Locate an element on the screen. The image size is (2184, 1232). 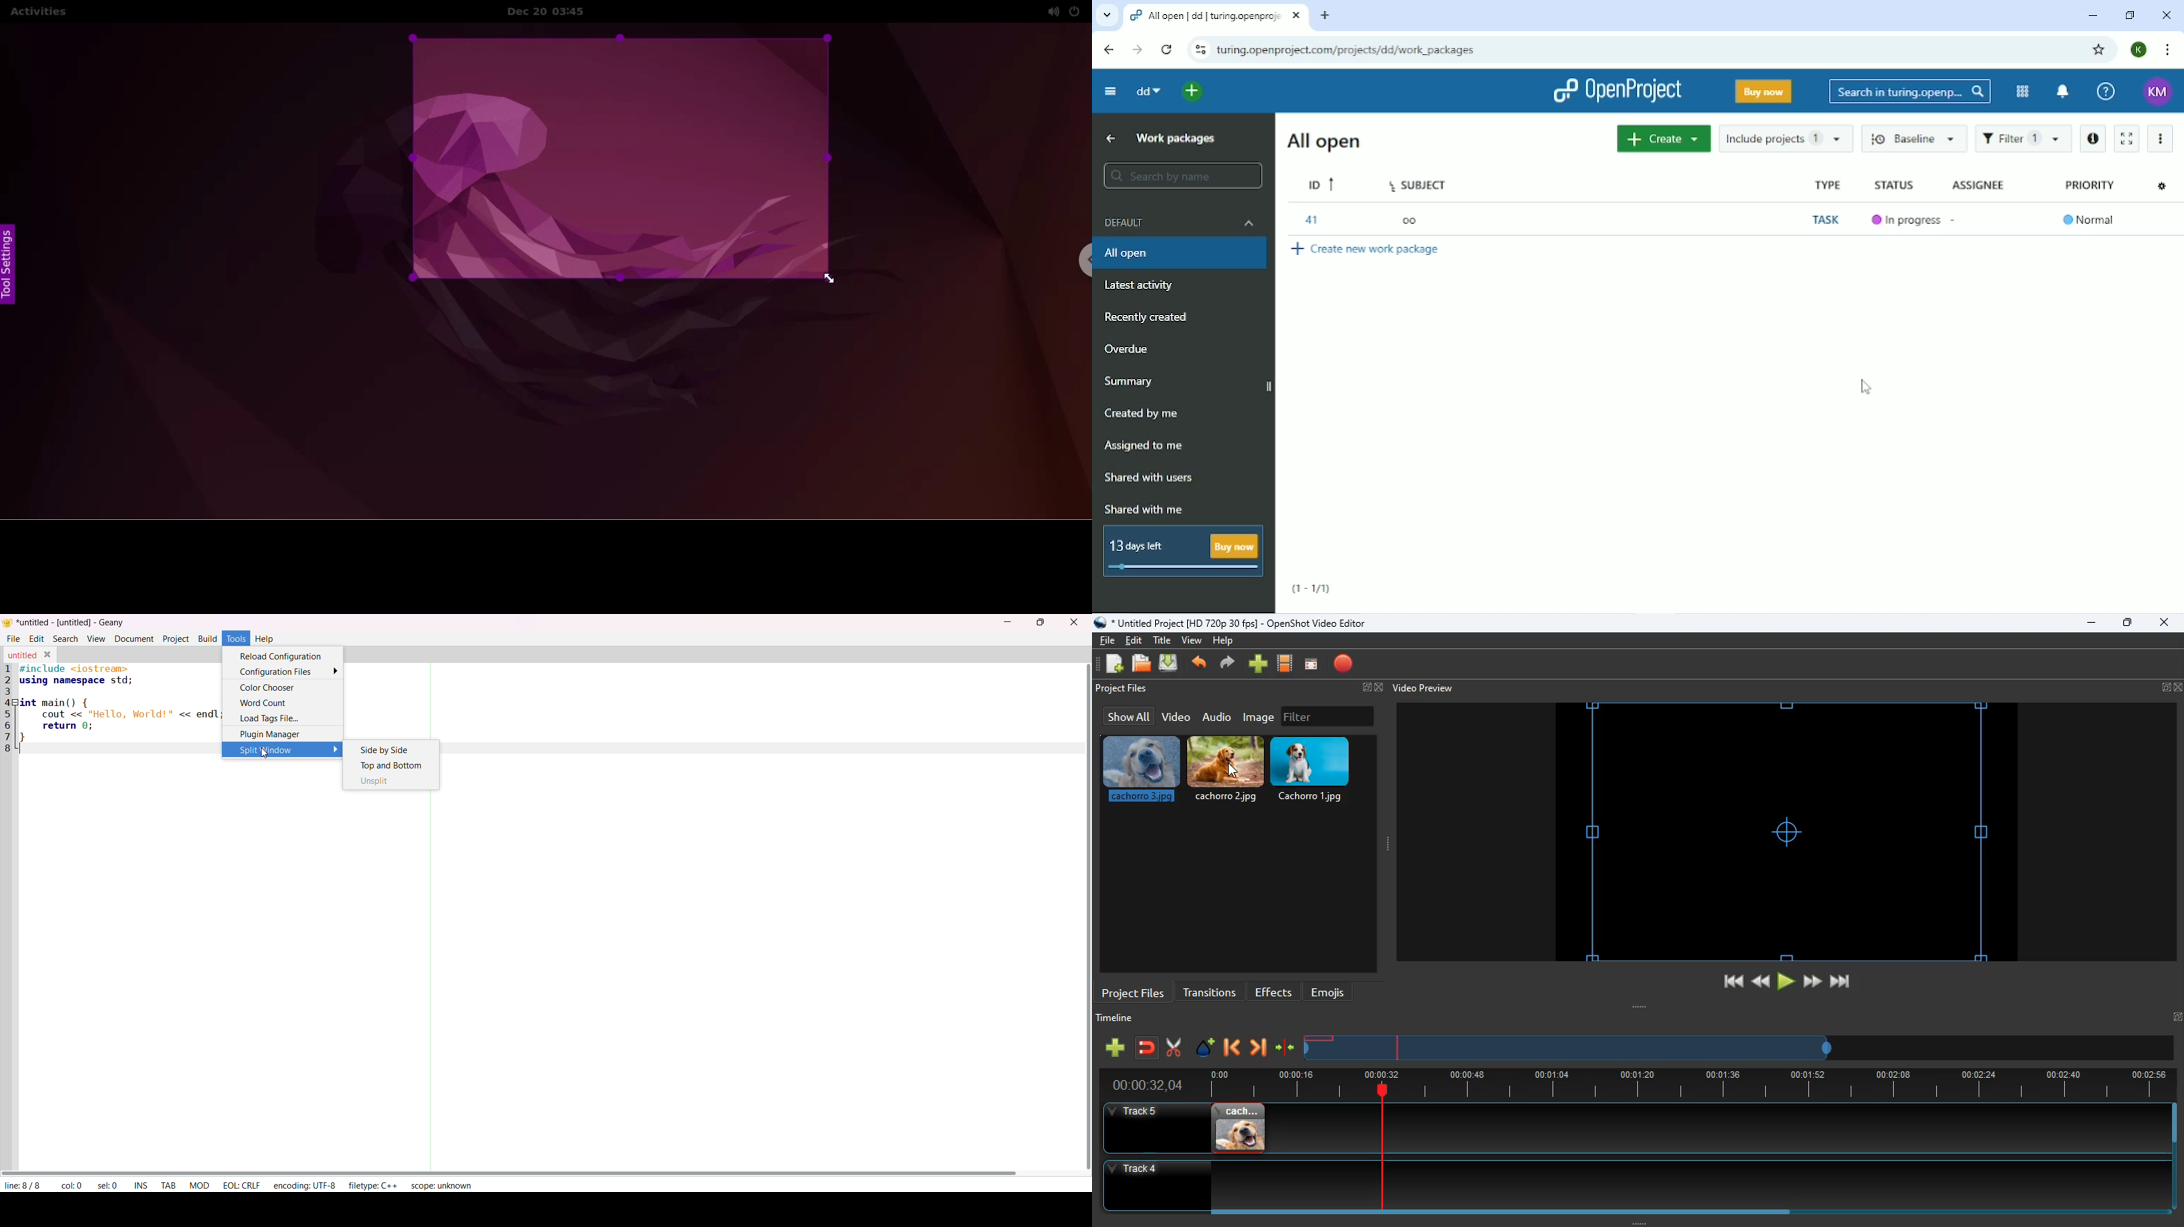
back is located at coordinates (1230, 1050).